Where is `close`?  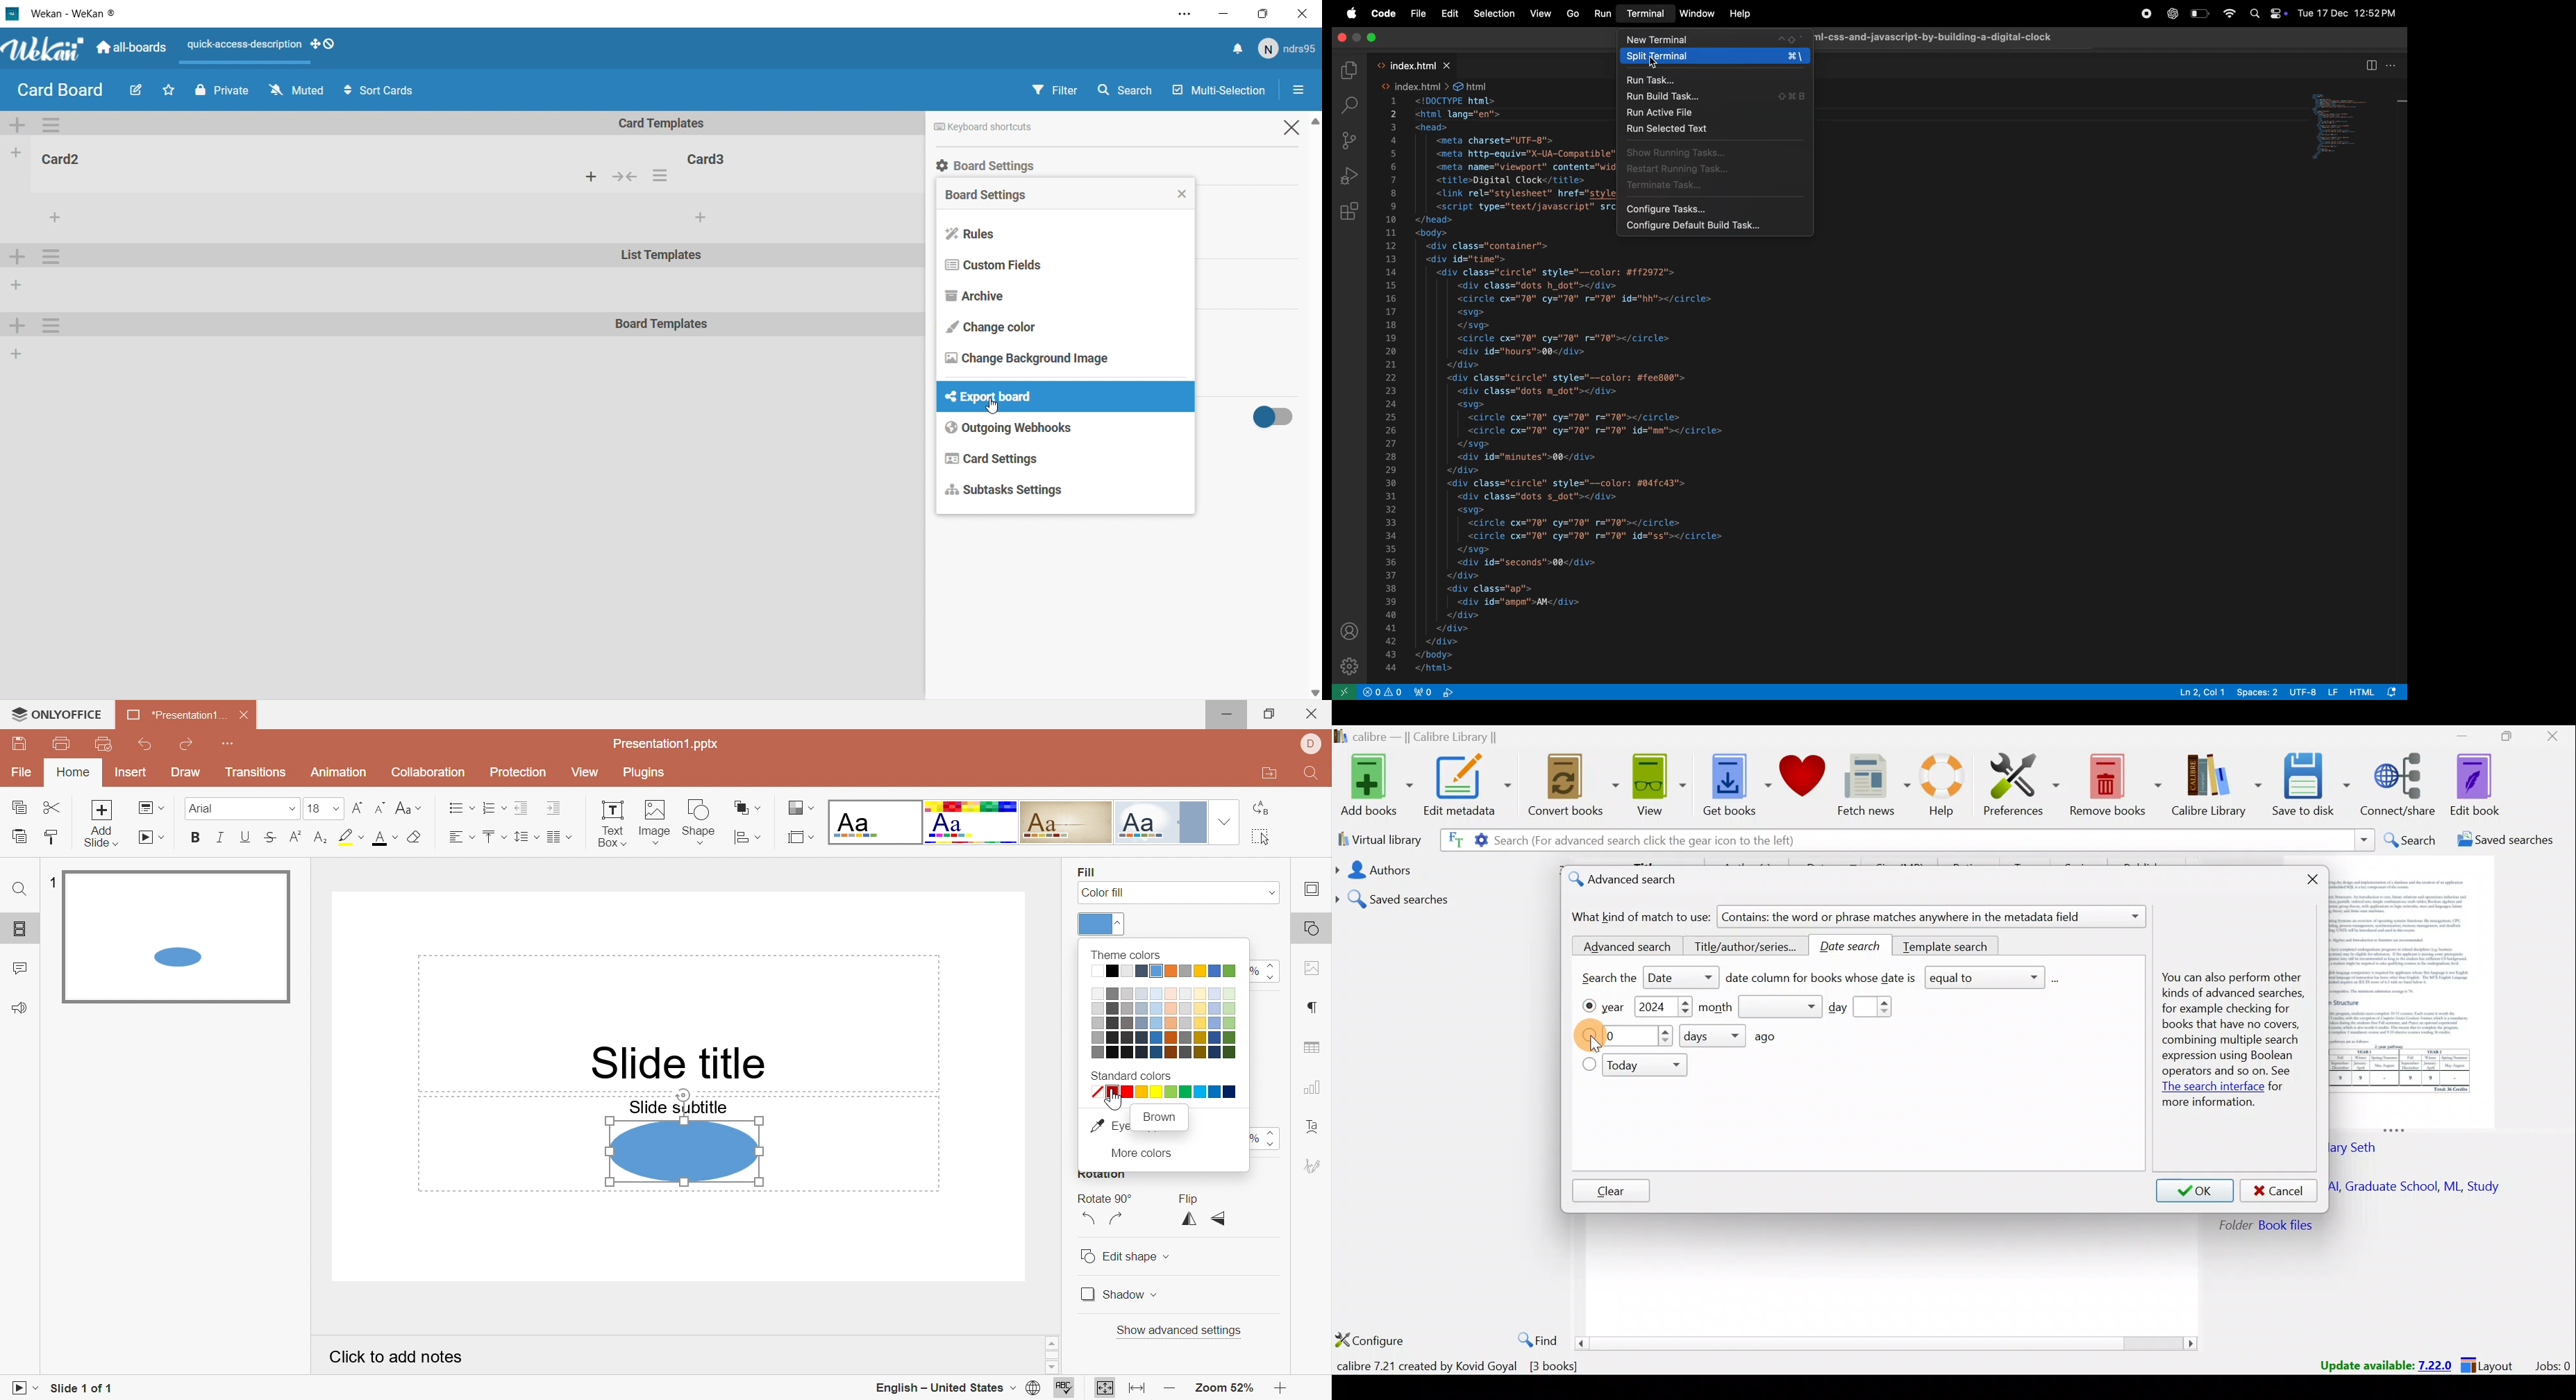 close is located at coordinates (1183, 195).